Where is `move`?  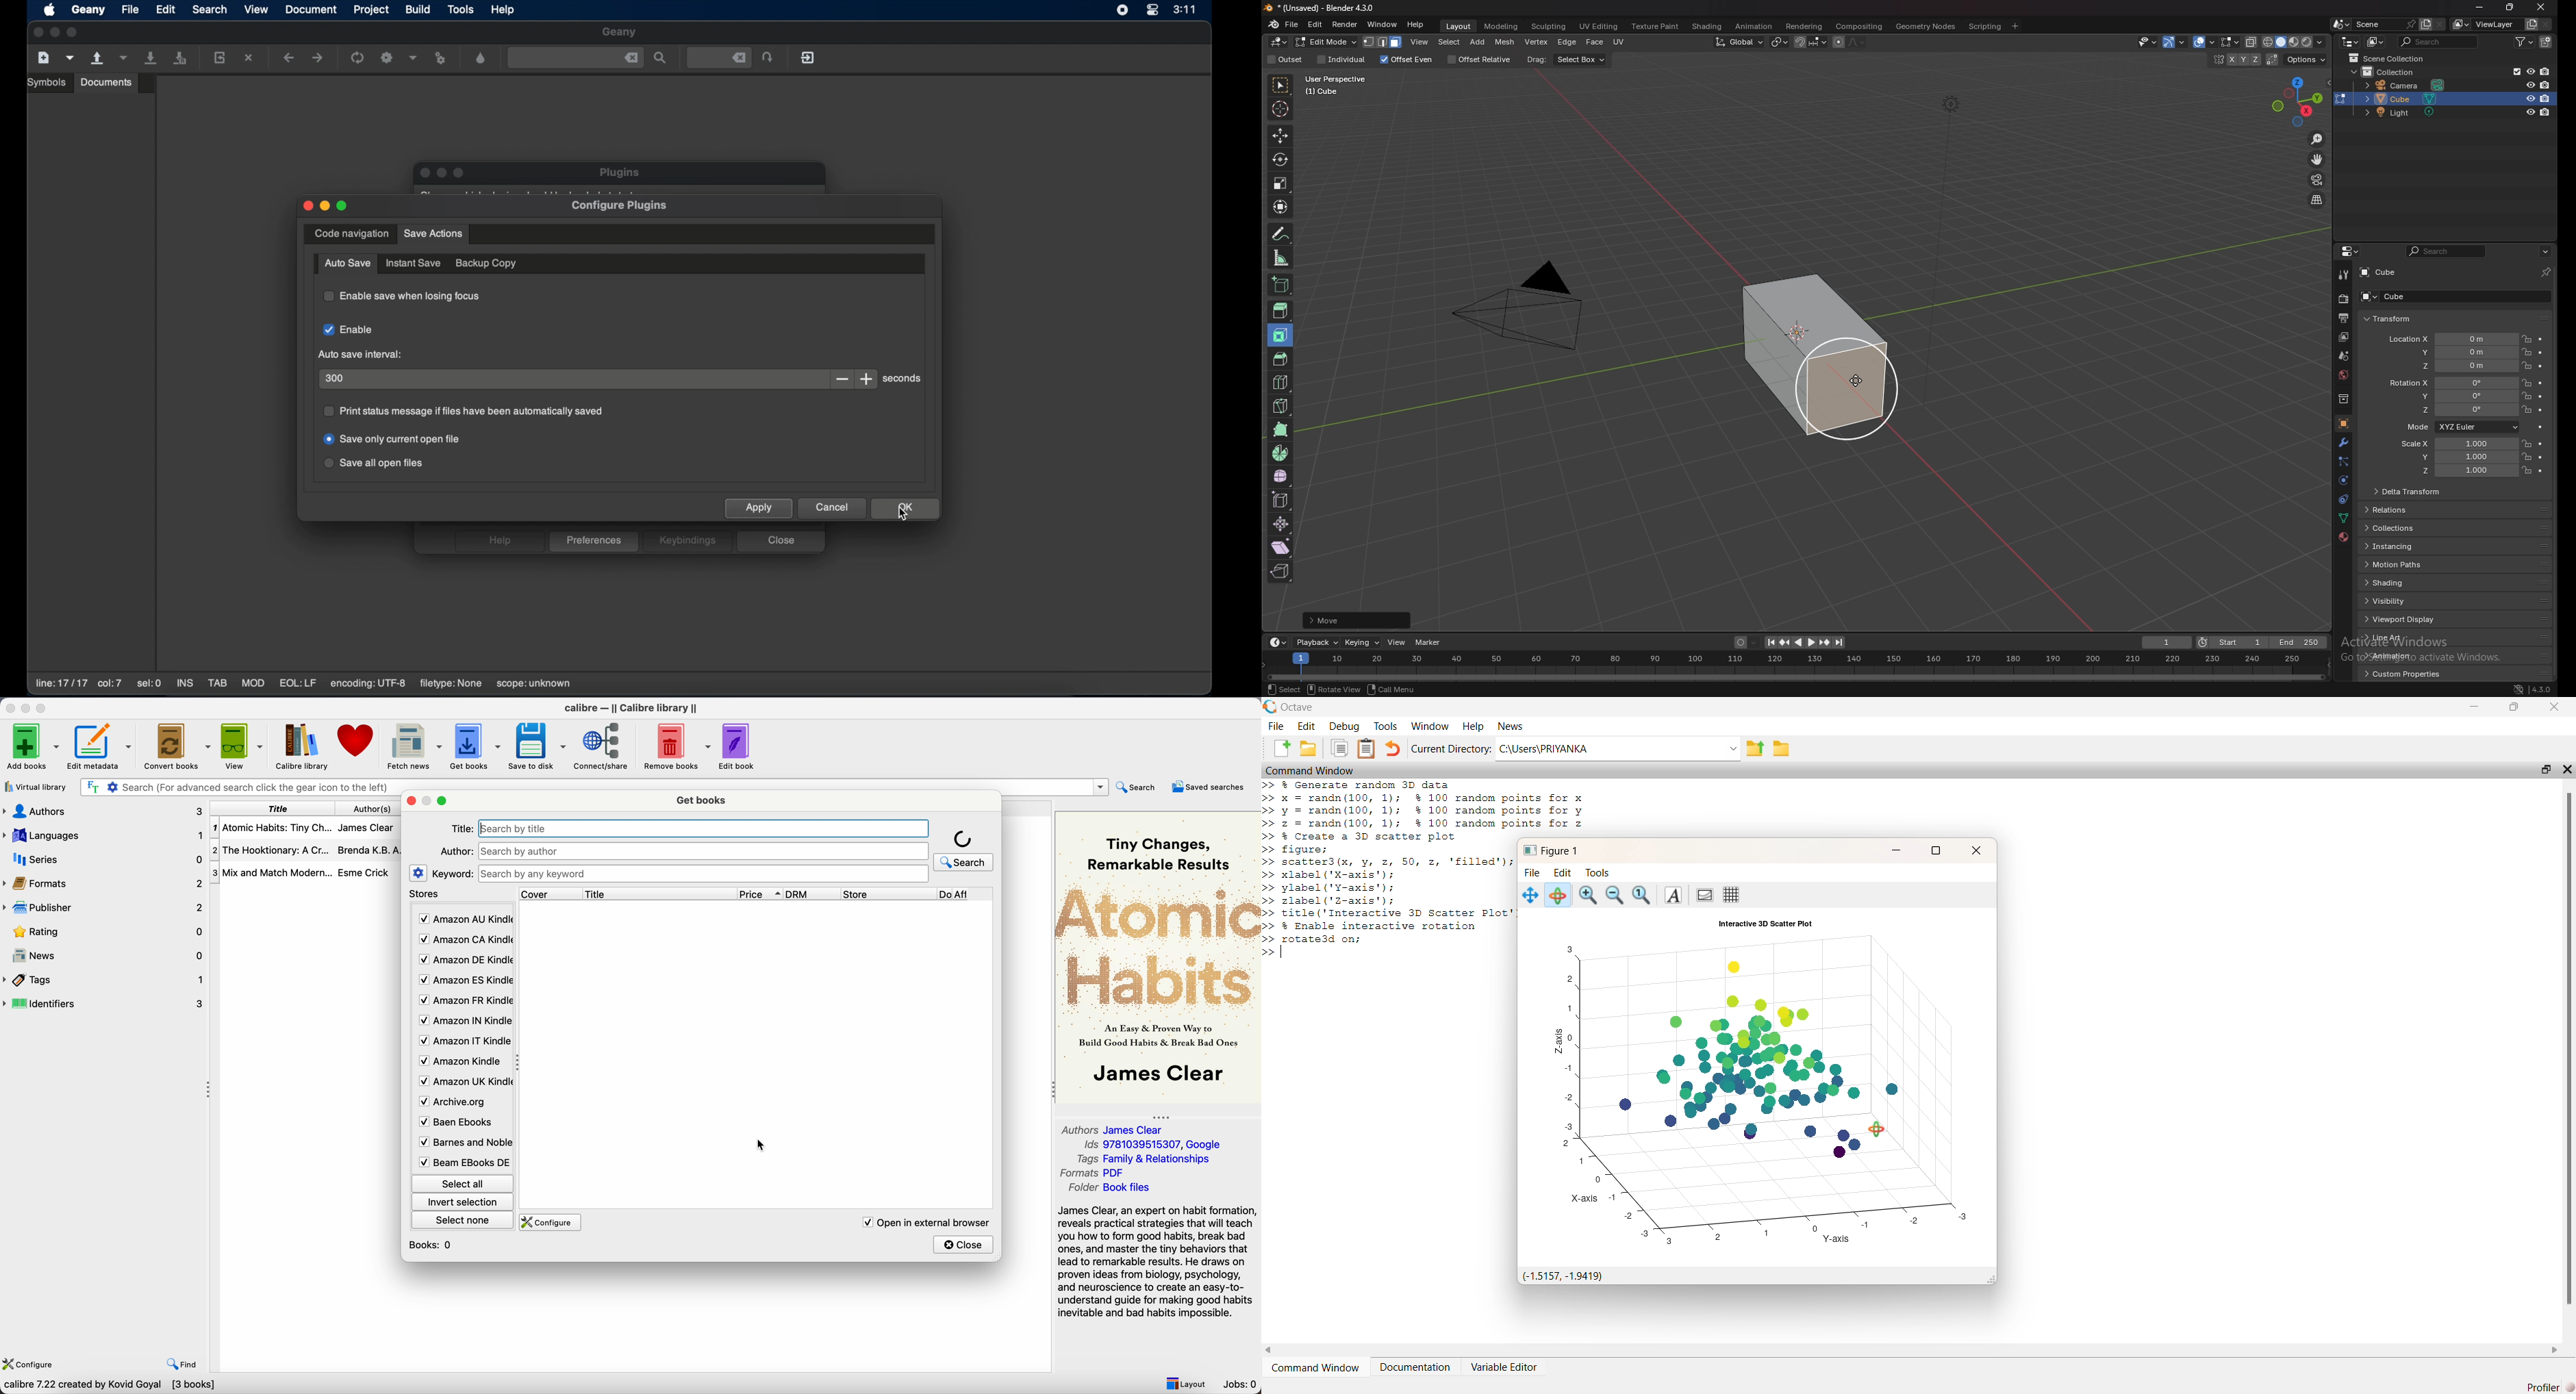 move is located at coordinates (2318, 159).